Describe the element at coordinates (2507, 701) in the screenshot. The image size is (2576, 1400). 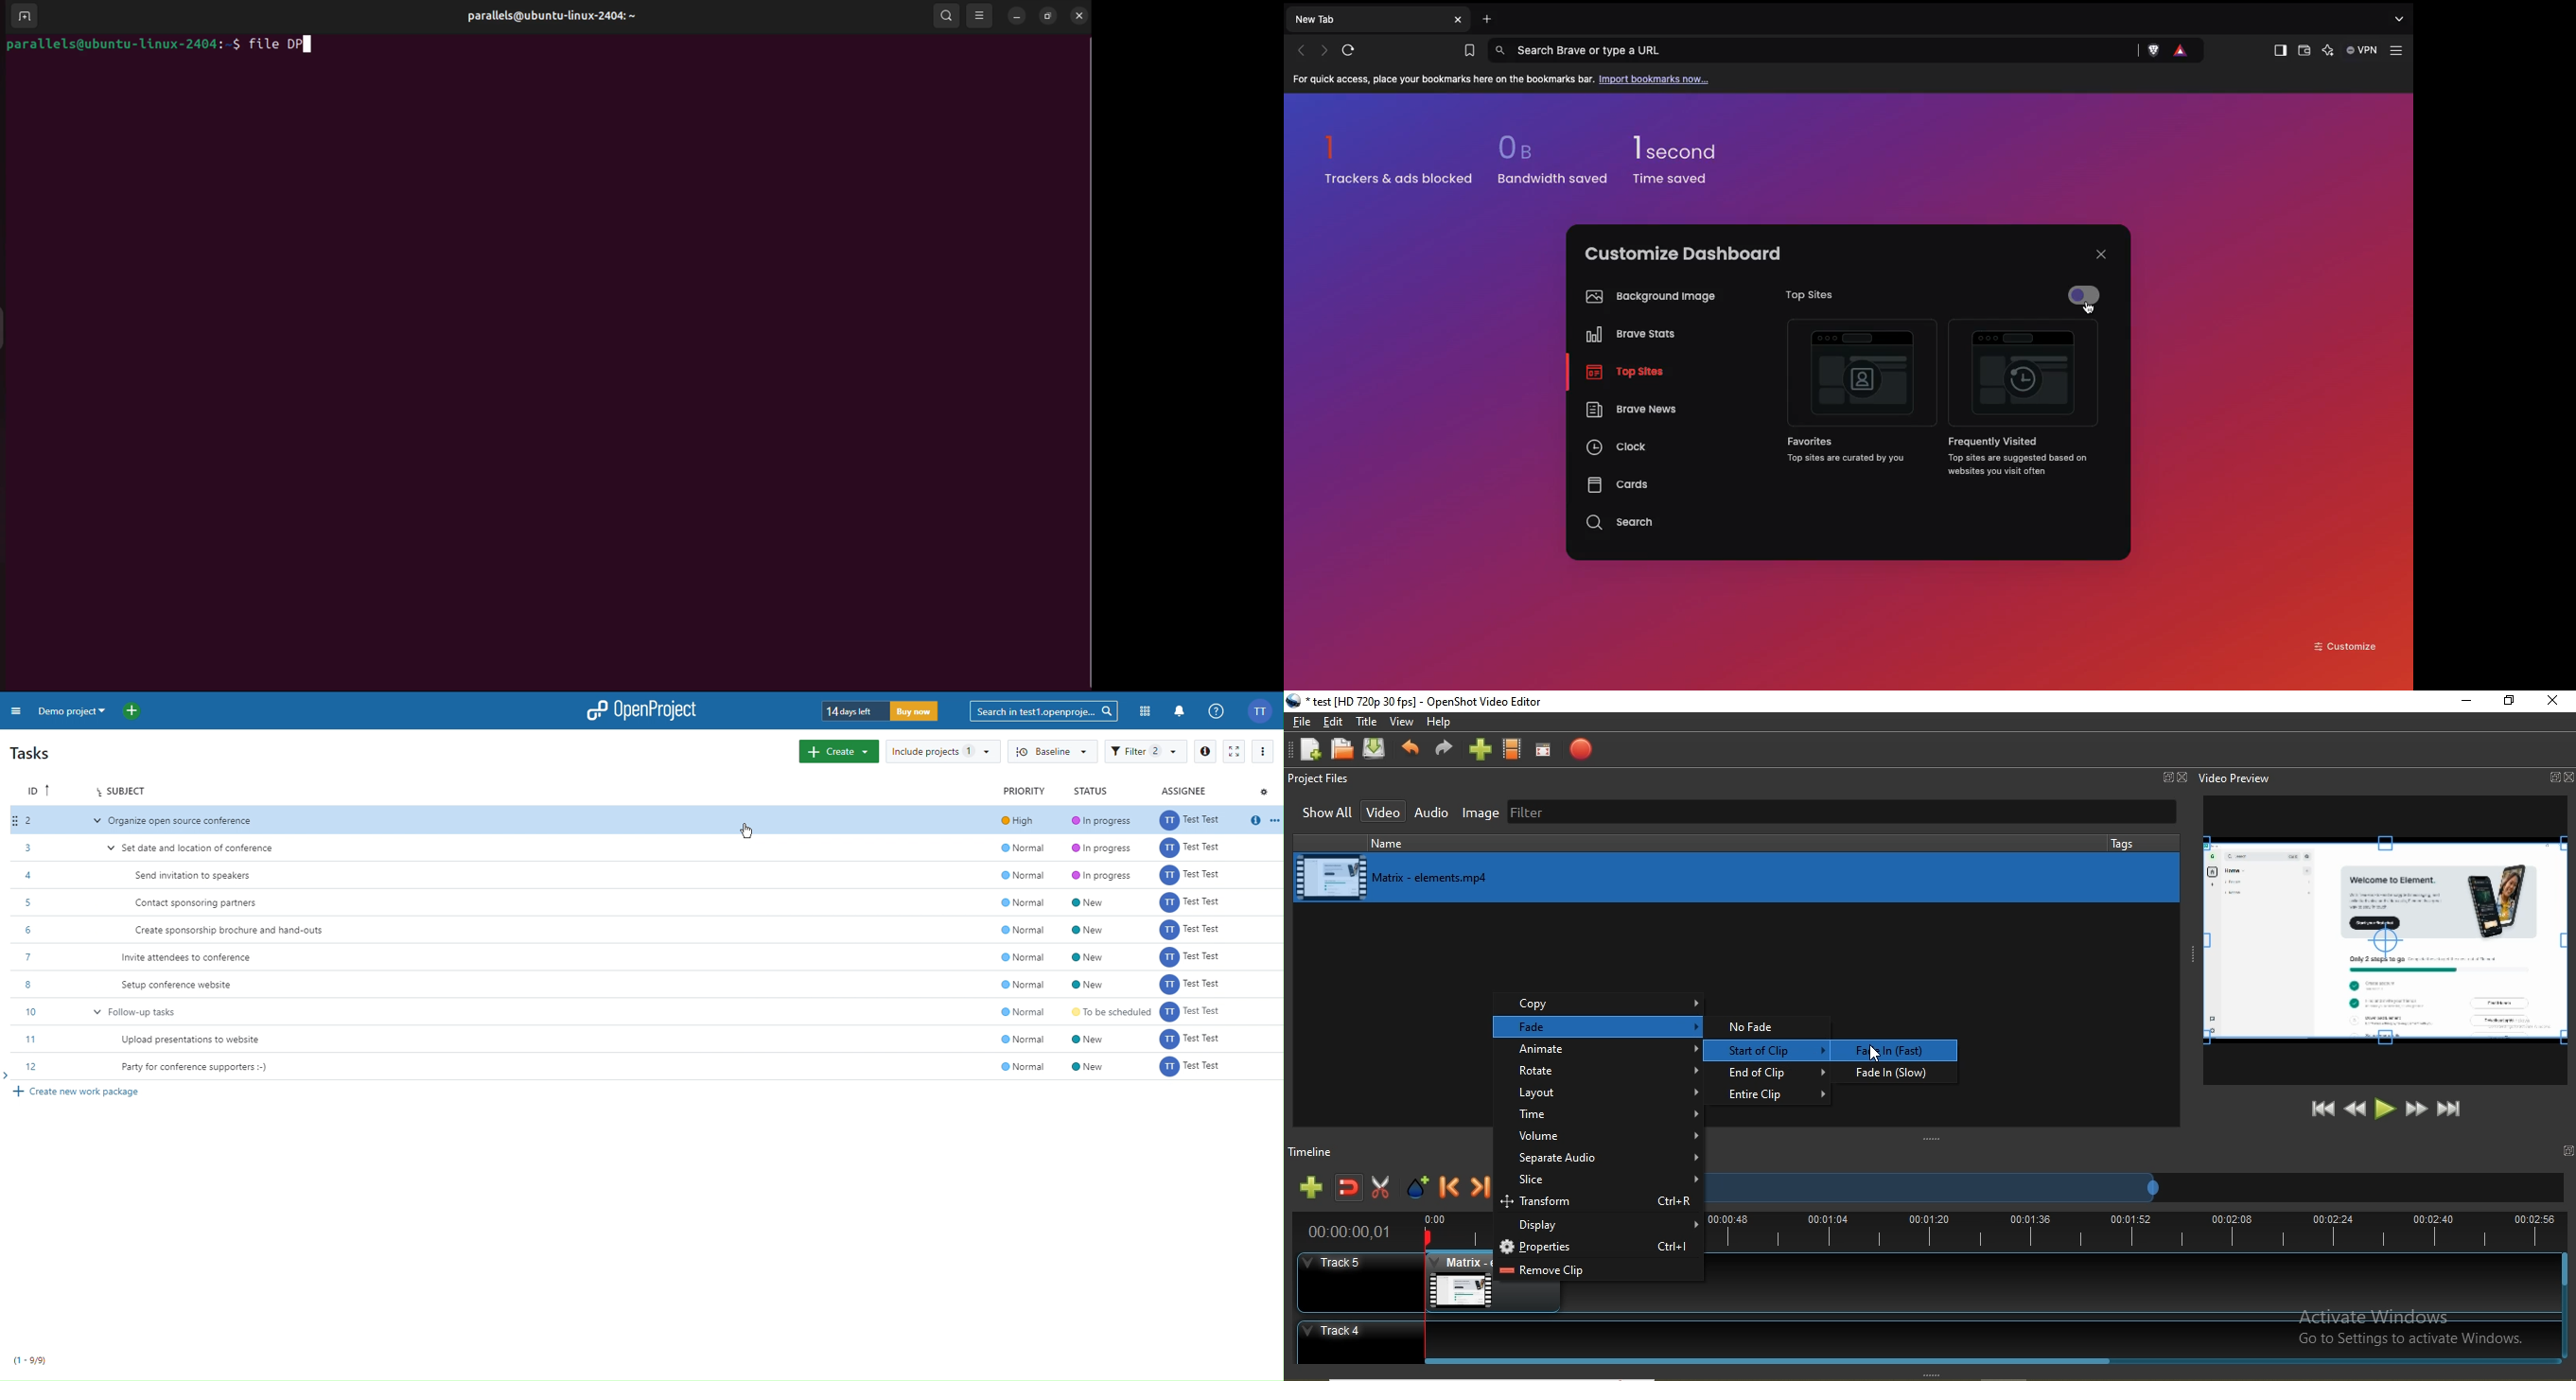
I see `Restore` at that location.